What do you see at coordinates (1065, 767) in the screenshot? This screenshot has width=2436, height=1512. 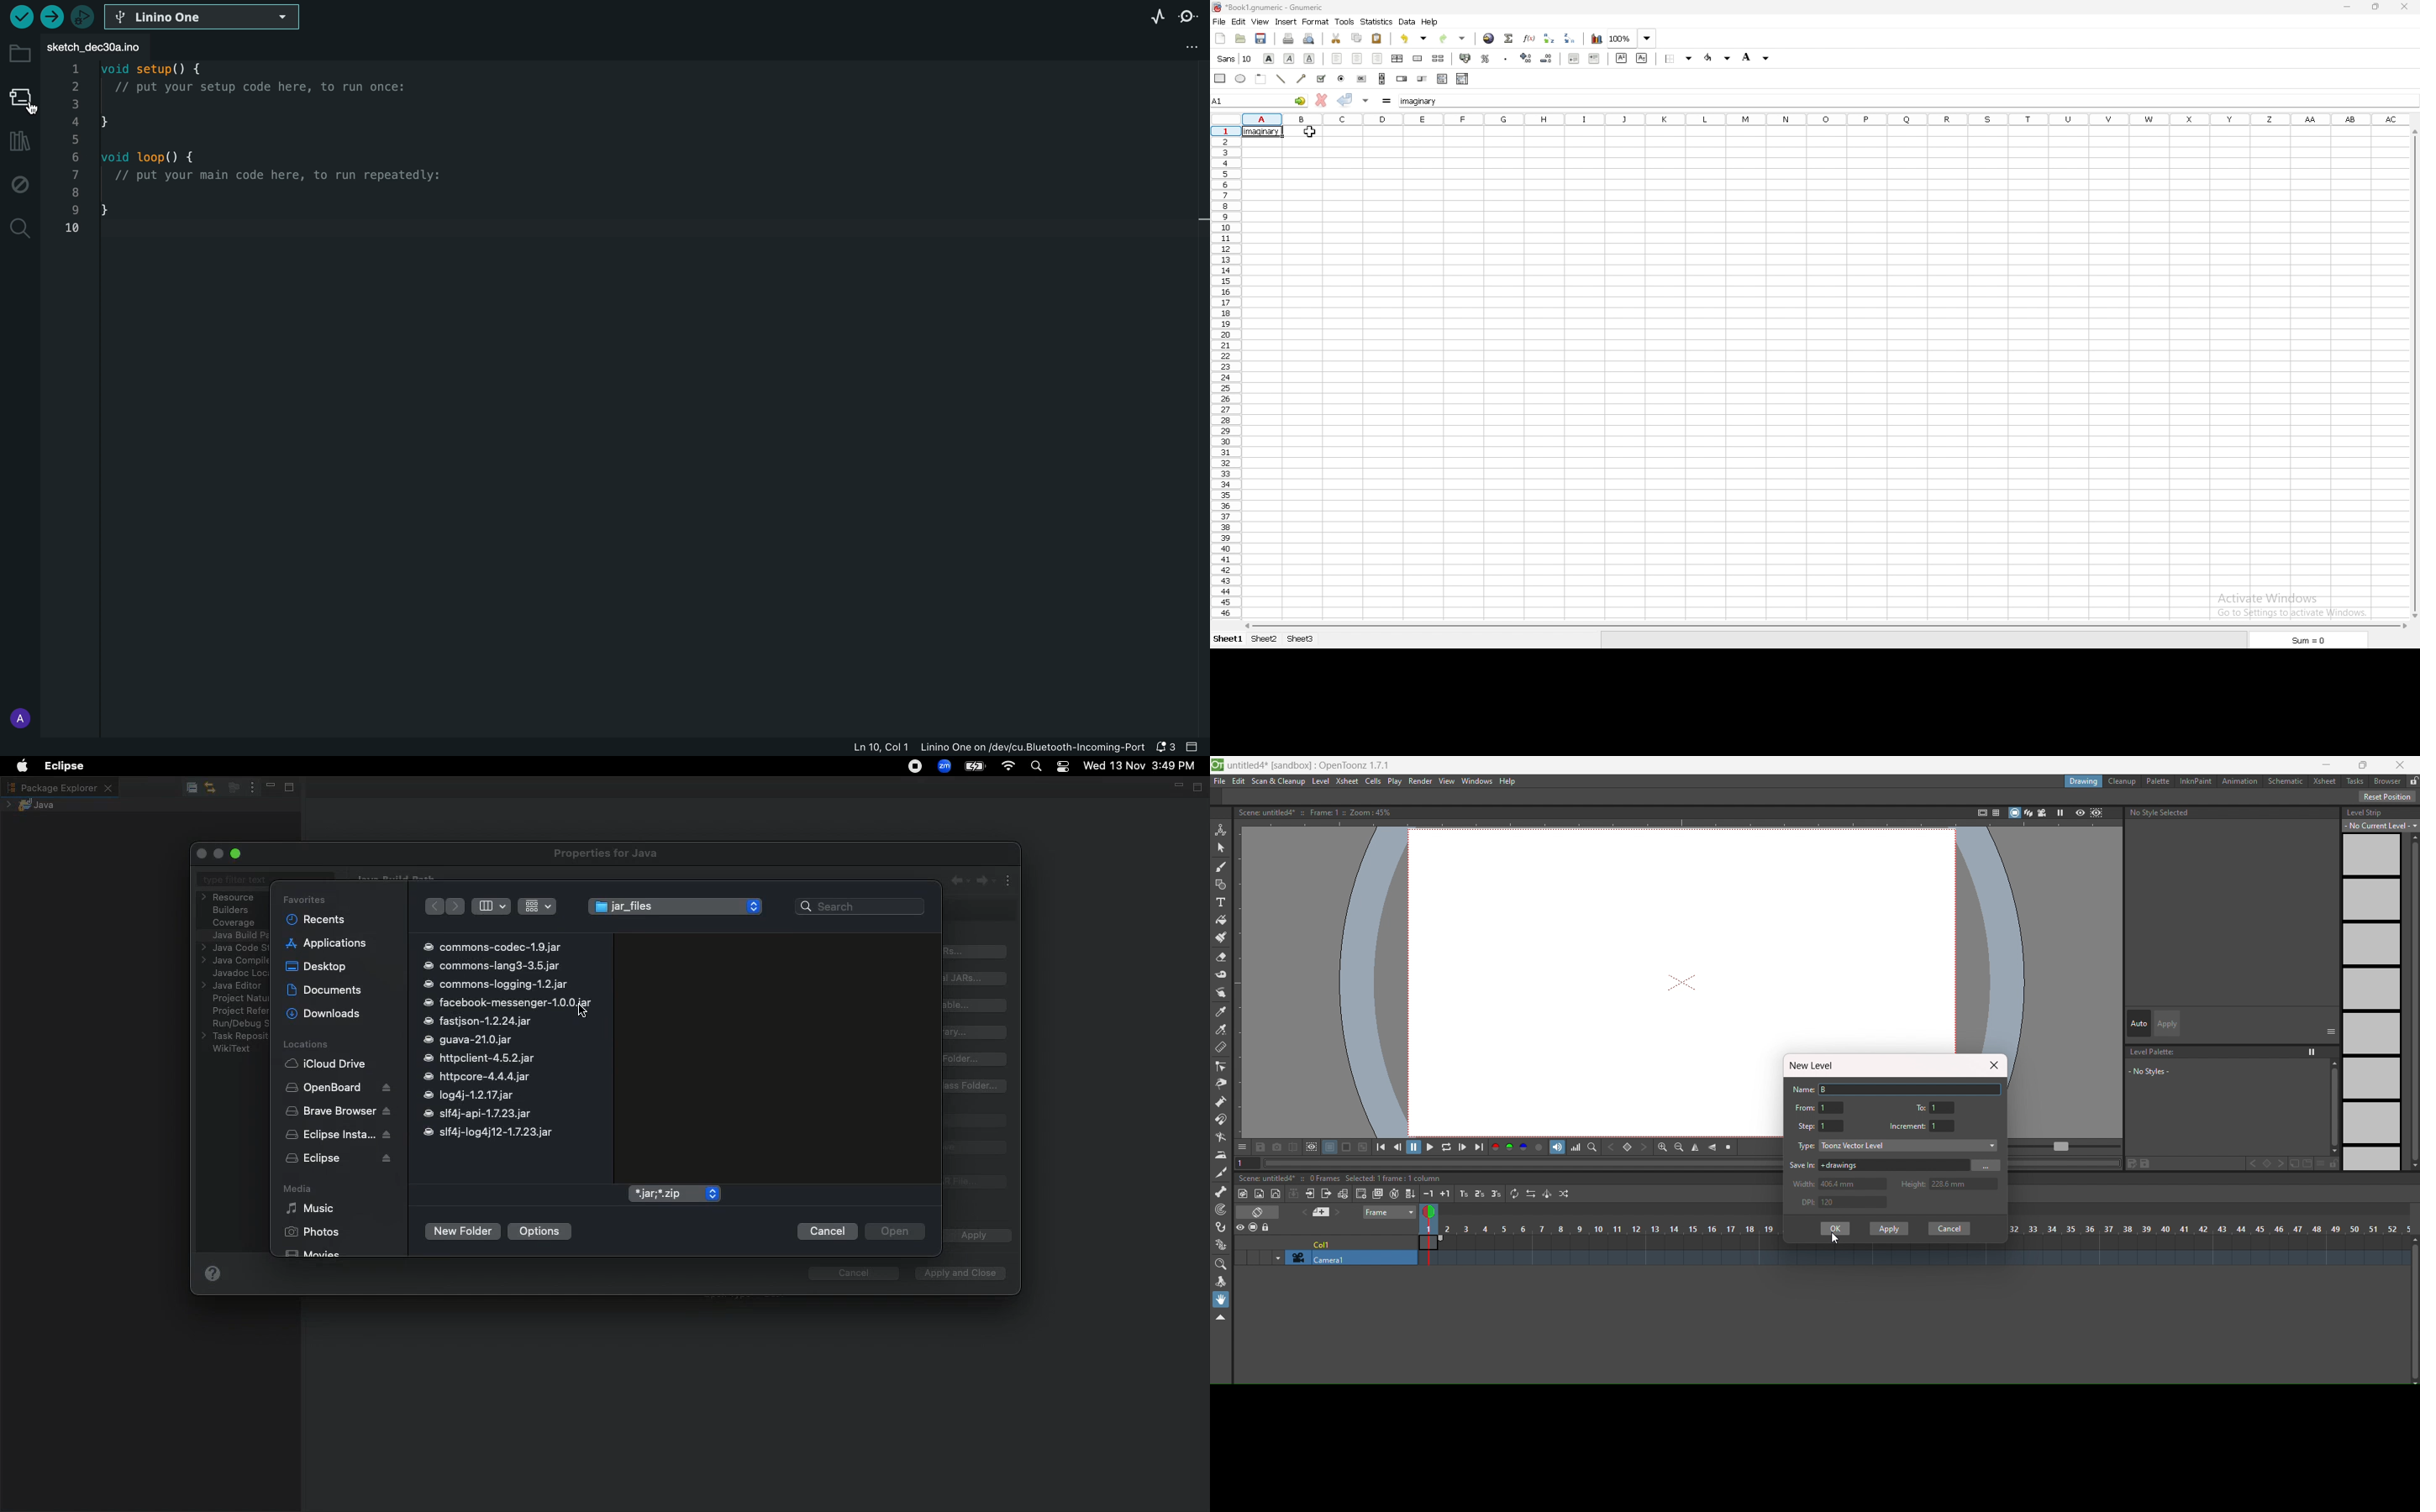 I see `Notification` at bounding box center [1065, 767].